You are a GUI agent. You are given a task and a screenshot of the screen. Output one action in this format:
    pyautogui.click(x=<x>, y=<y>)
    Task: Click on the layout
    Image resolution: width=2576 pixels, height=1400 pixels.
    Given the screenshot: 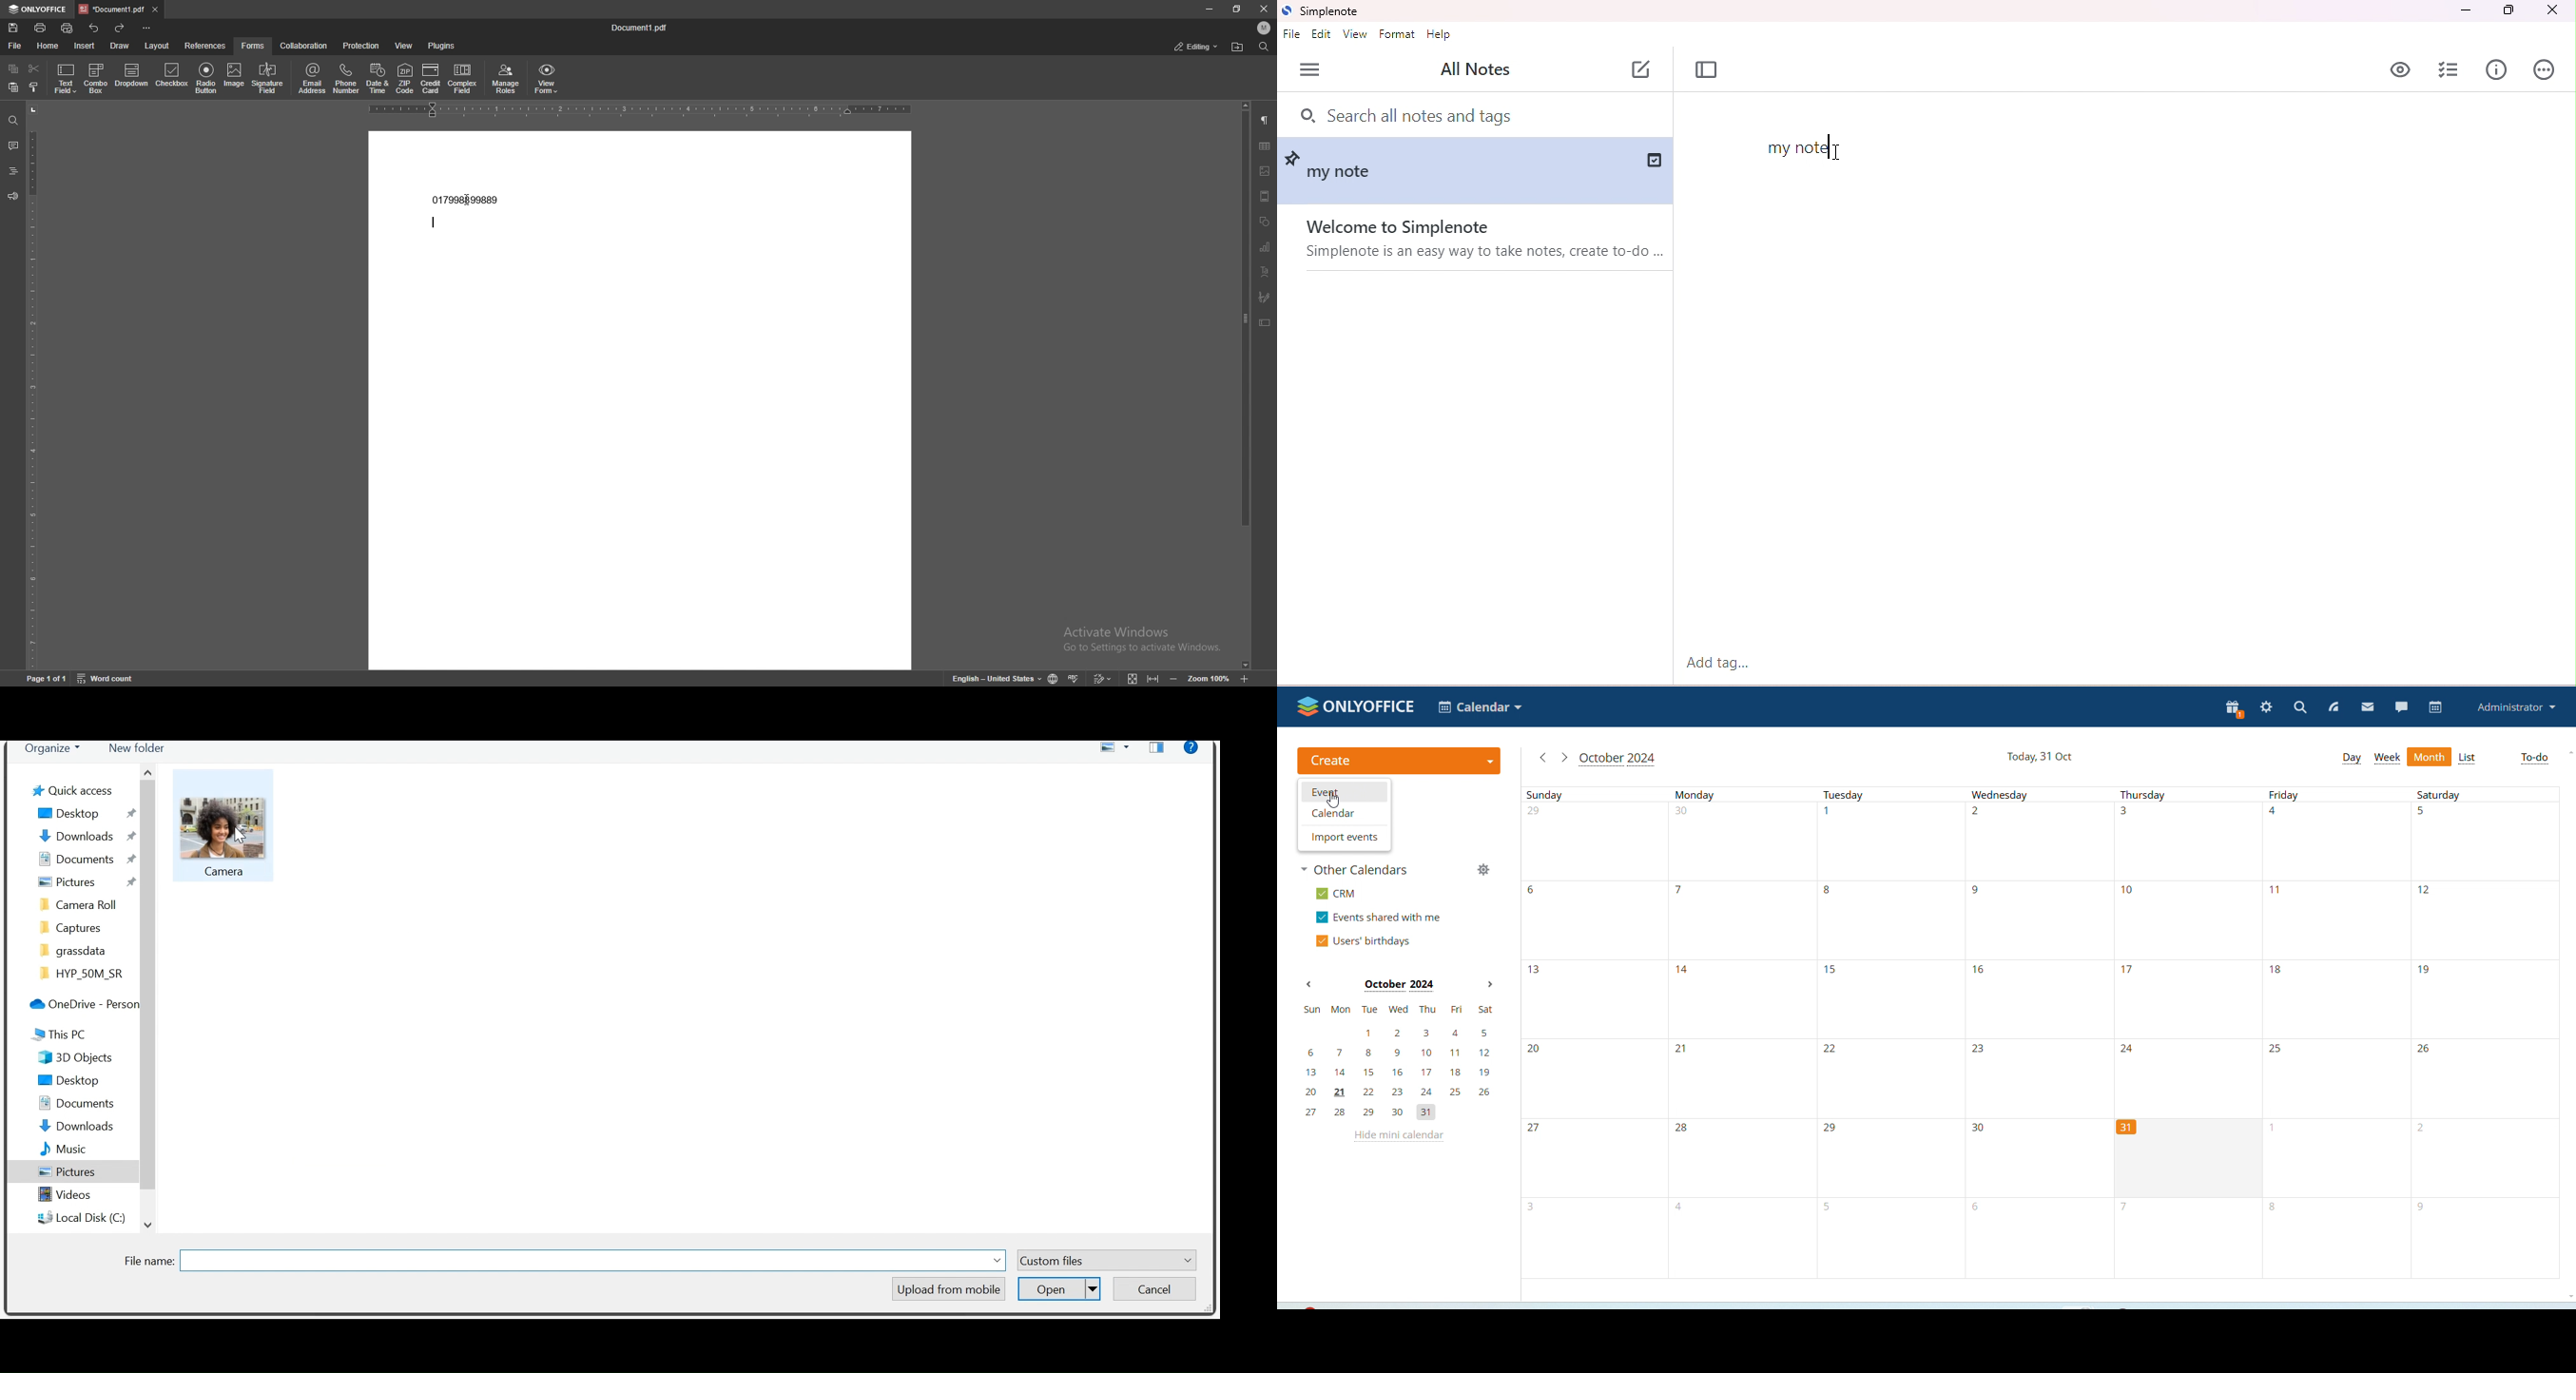 What is the action you would take?
    pyautogui.click(x=158, y=45)
    